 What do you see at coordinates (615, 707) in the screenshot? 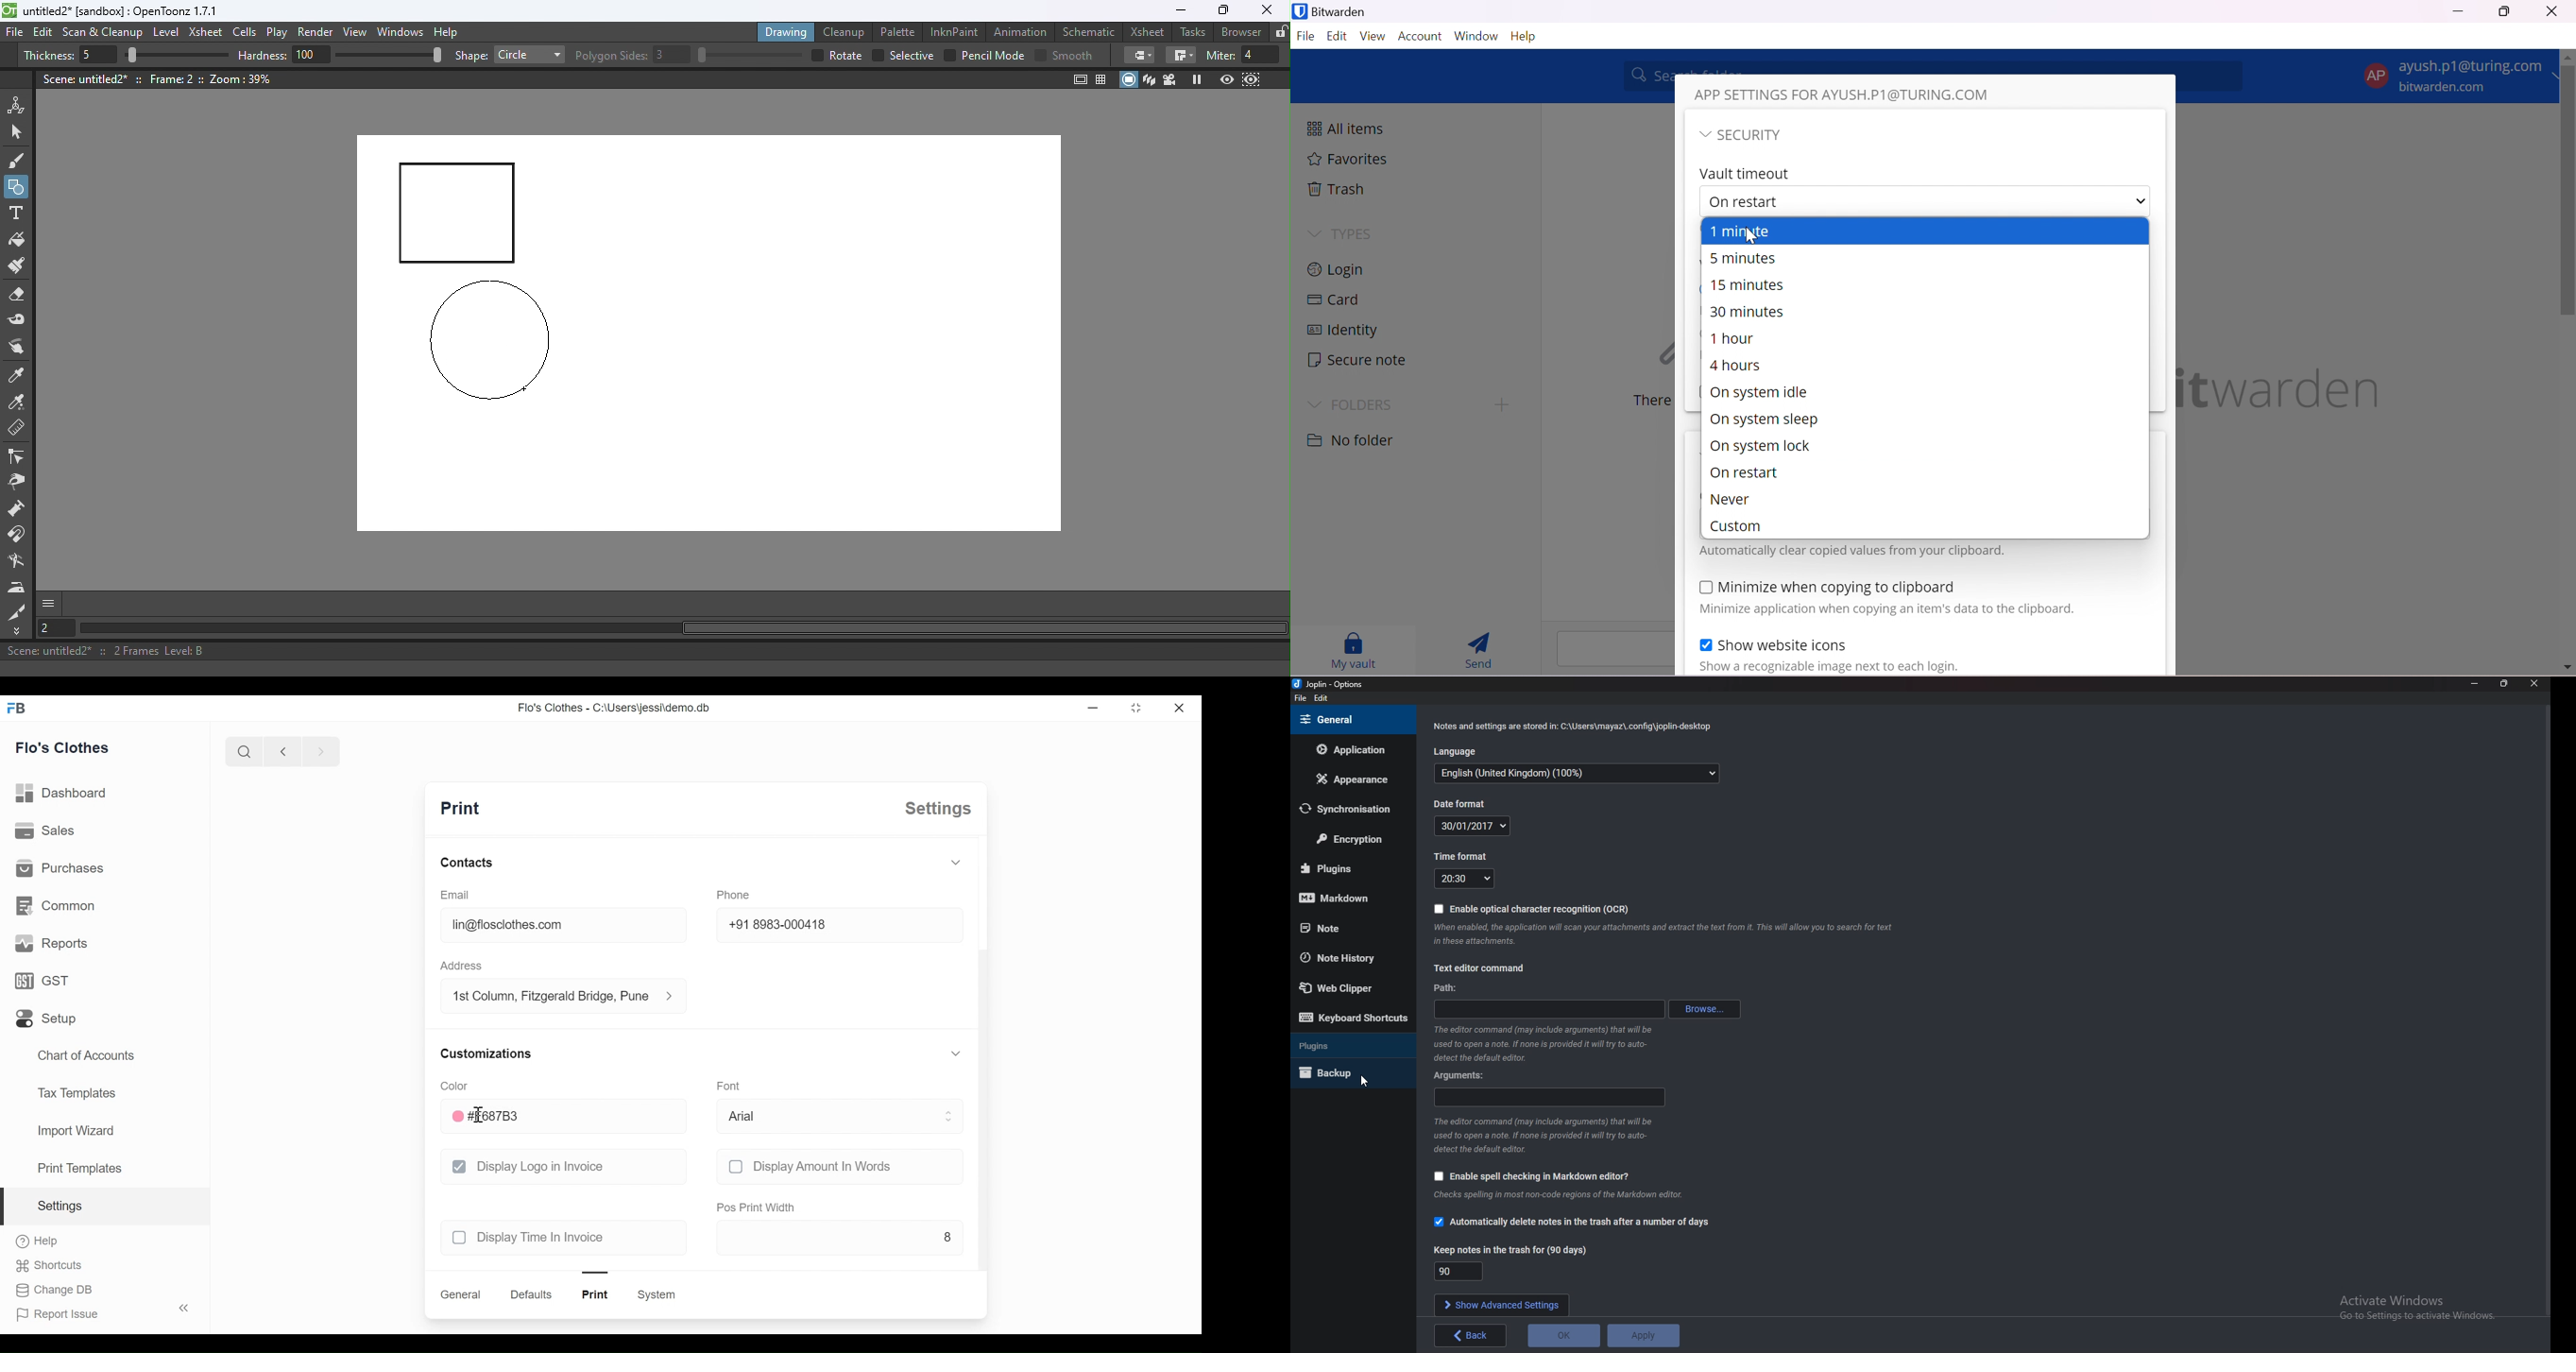
I see `Flo's Clothes - C:\Users\jessi\demo.db` at bounding box center [615, 707].